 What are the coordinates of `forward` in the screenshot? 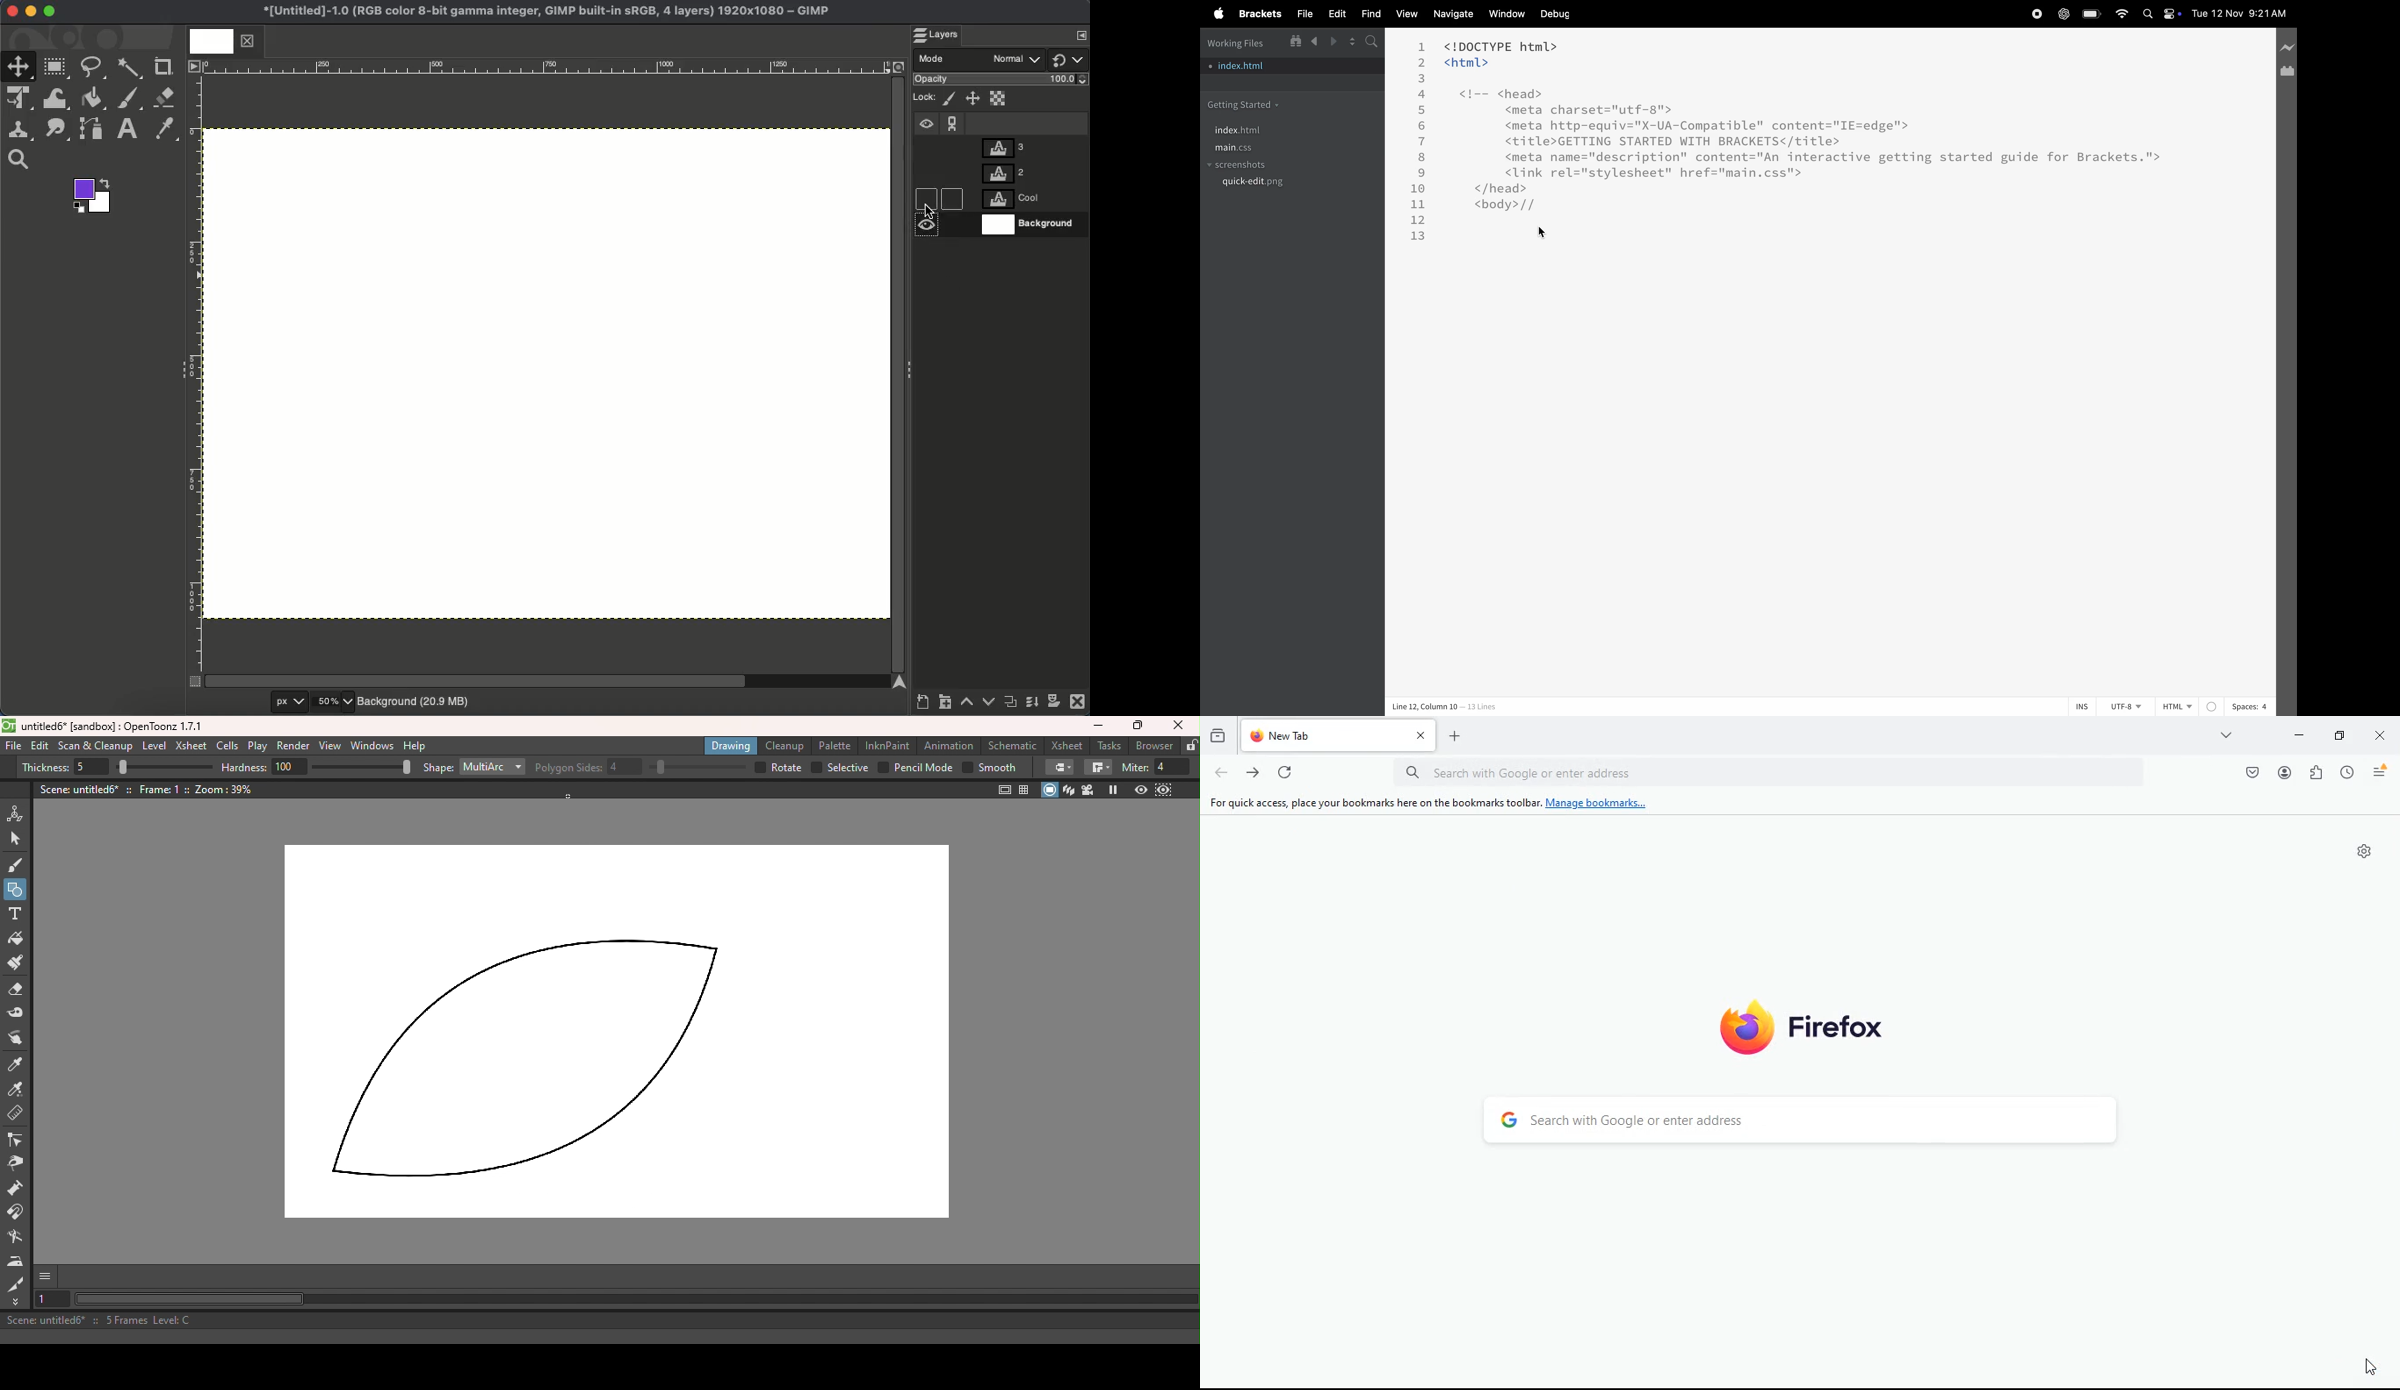 It's located at (1254, 775).